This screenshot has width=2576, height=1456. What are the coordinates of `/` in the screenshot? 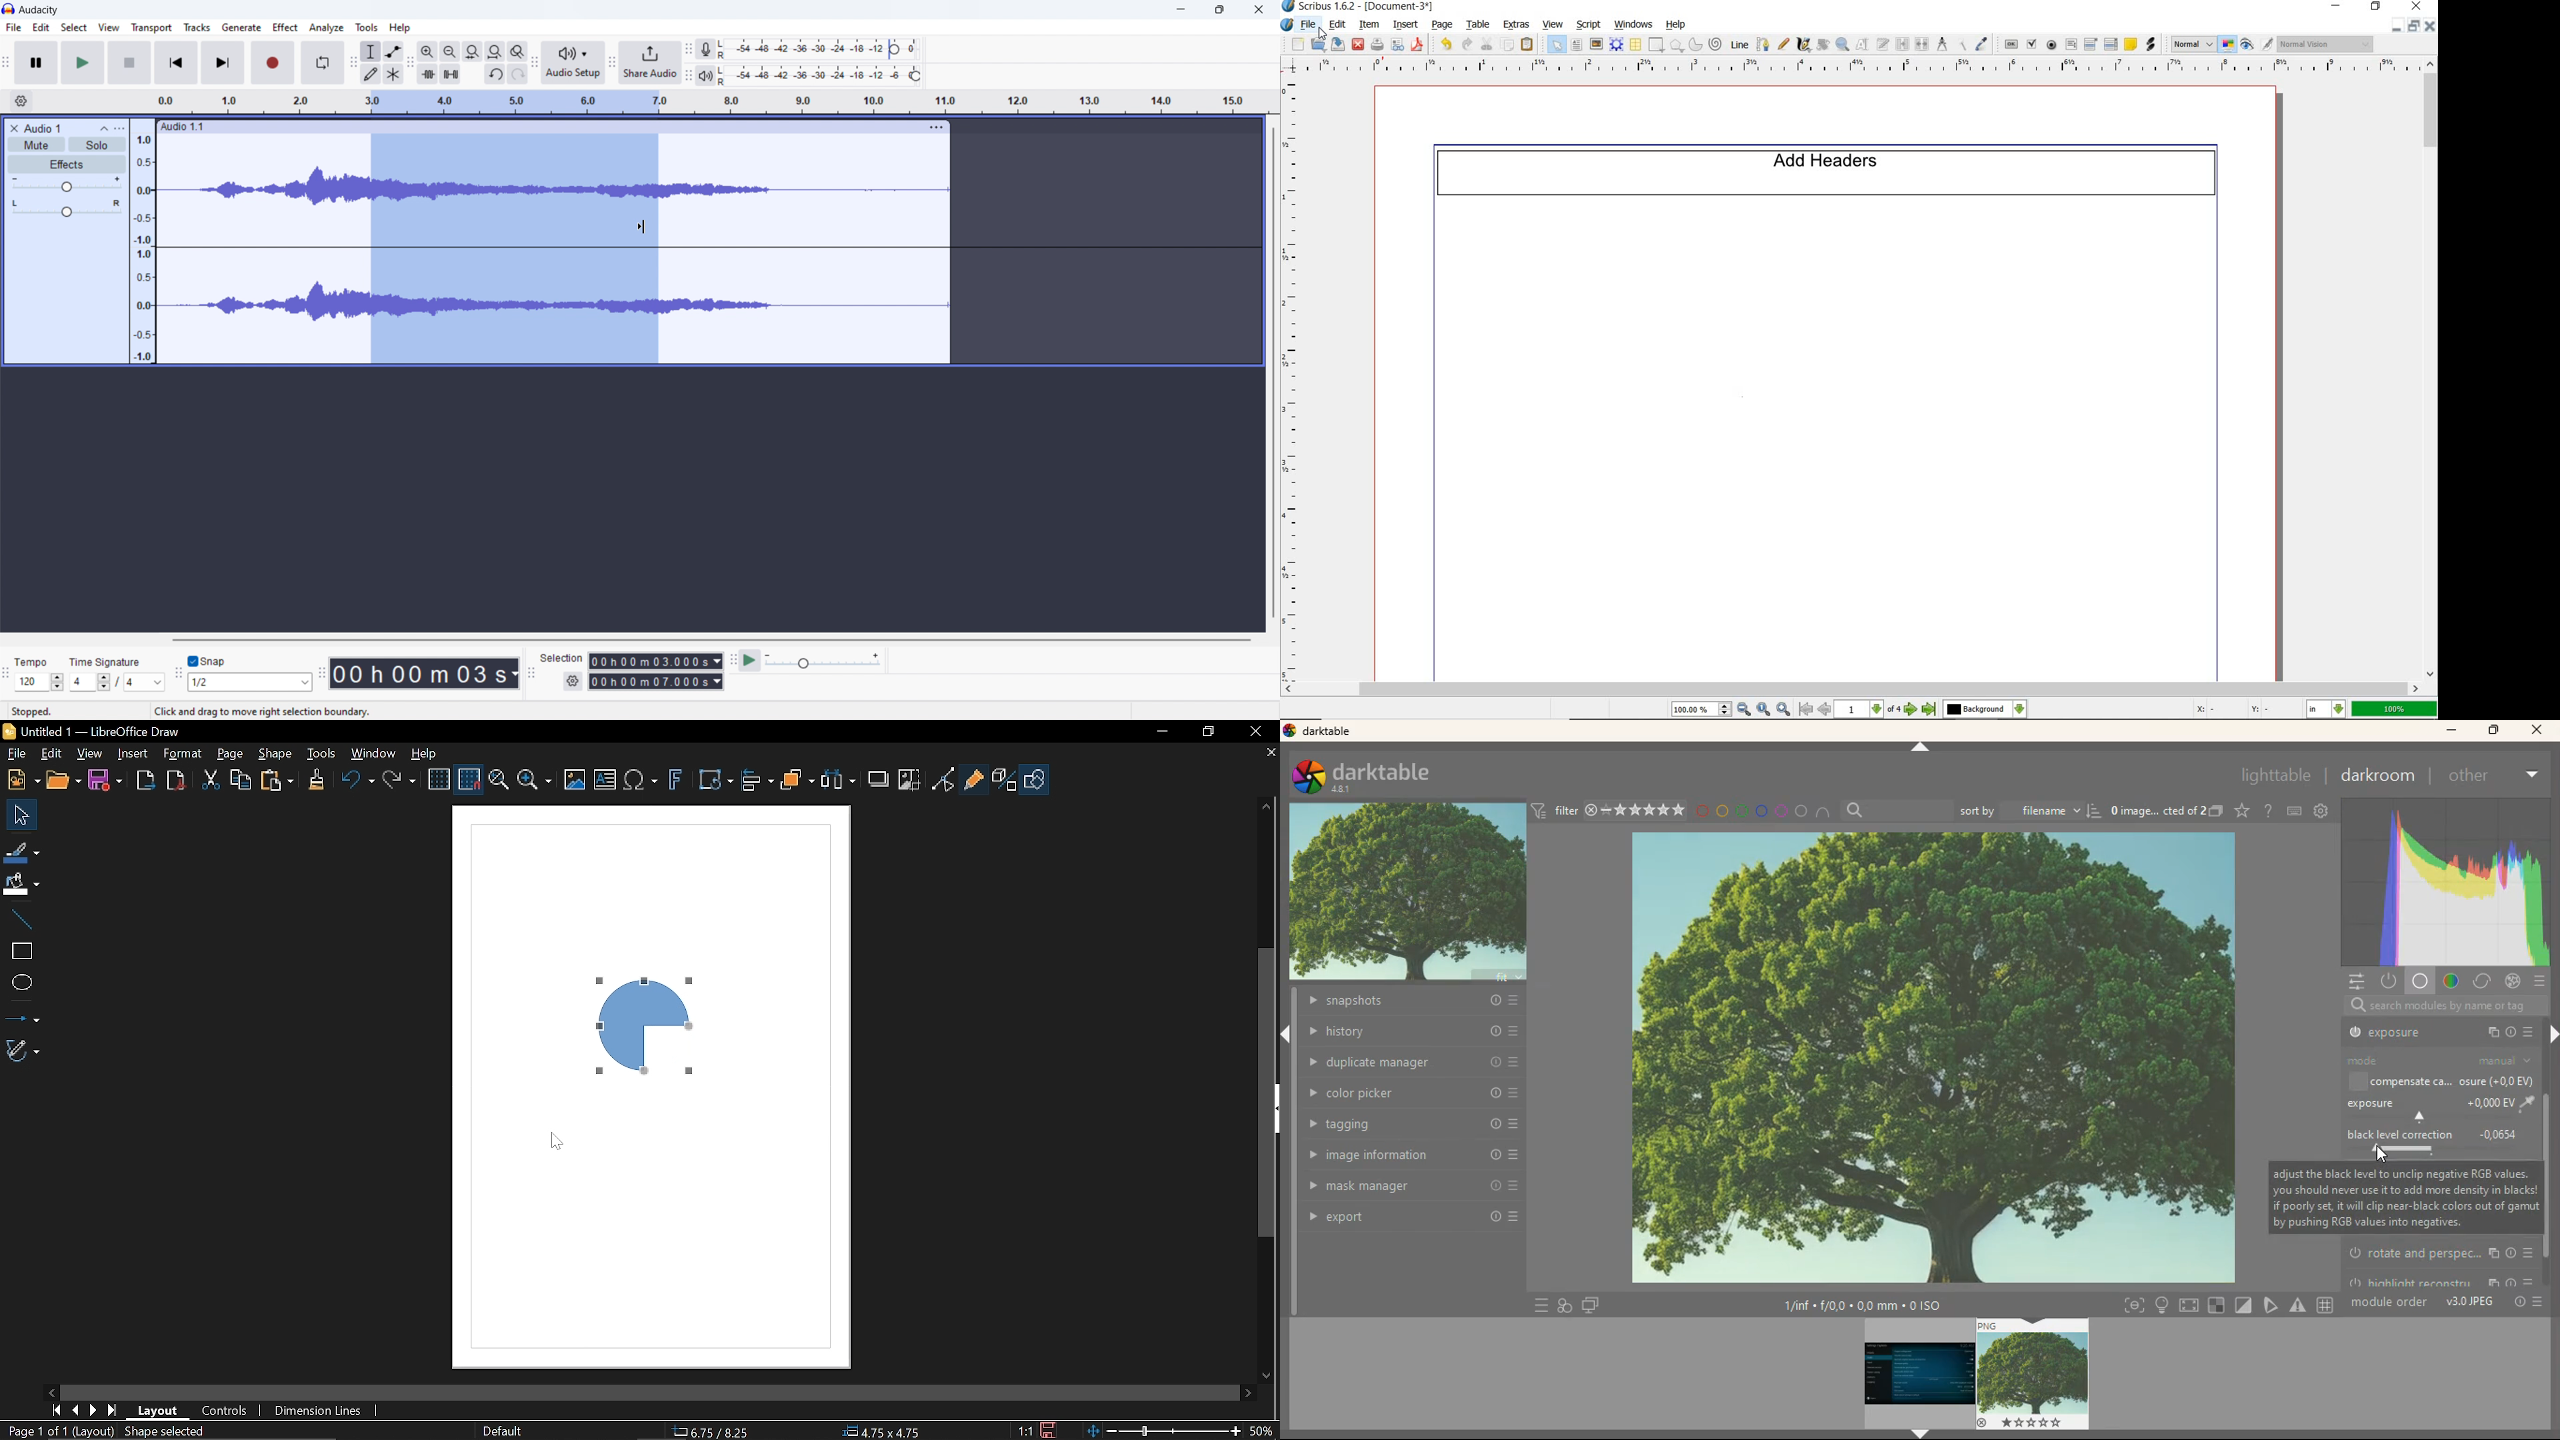 It's located at (118, 681).